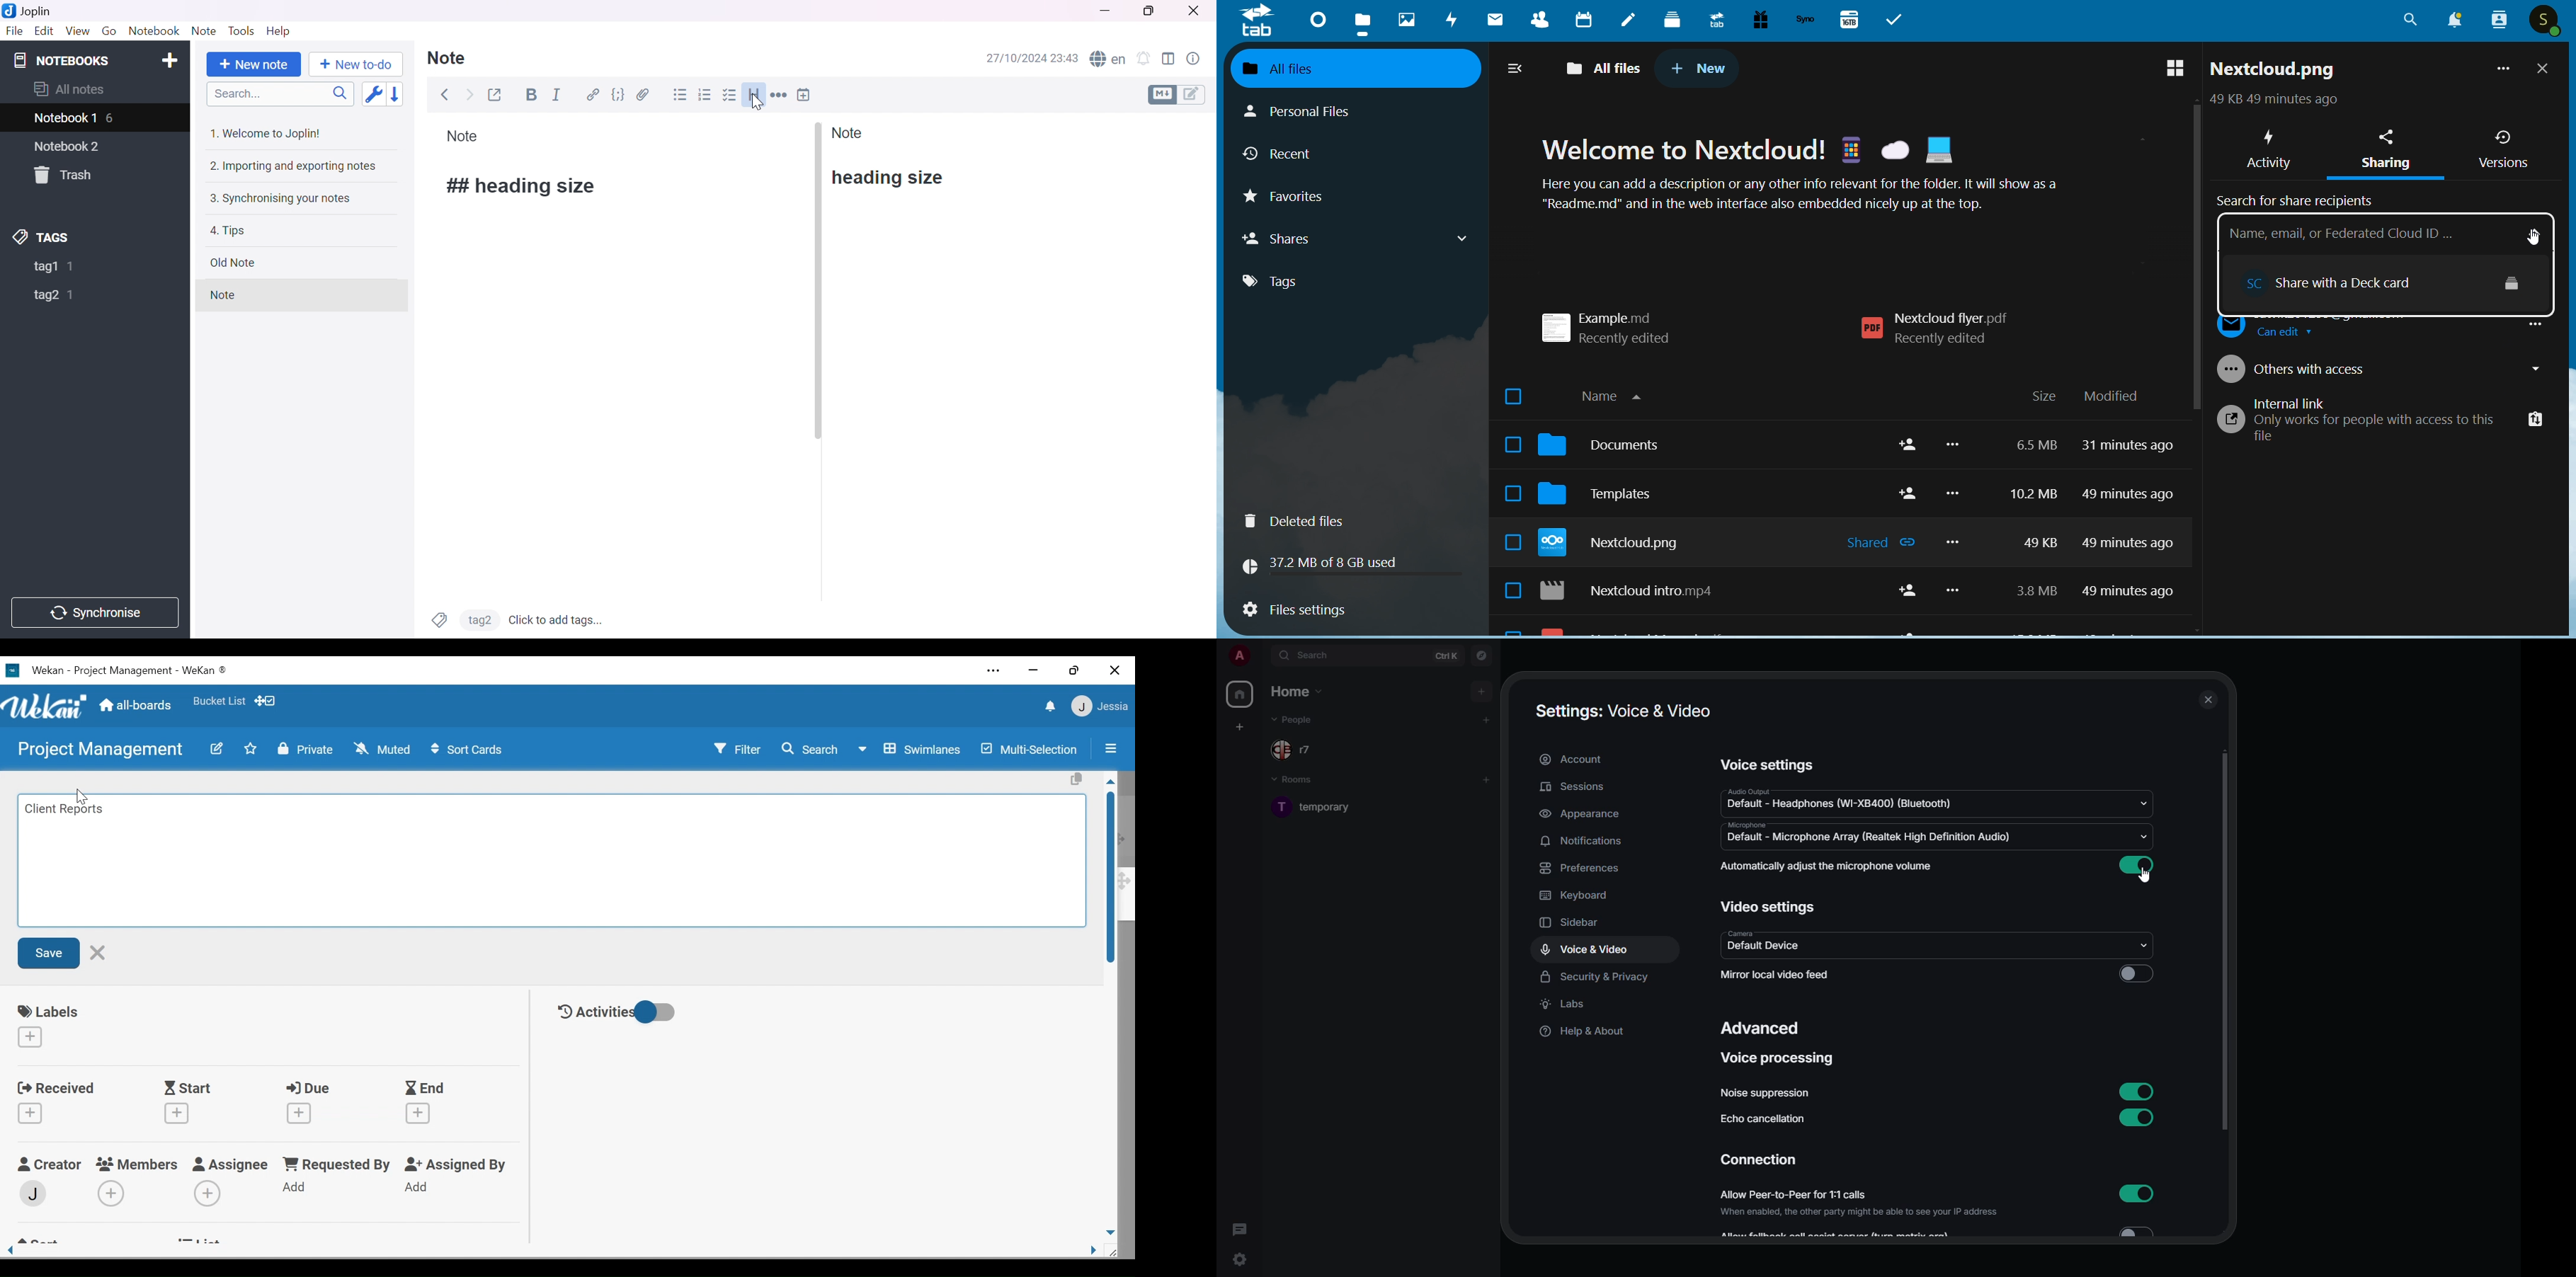  What do you see at coordinates (1481, 689) in the screenshot?
I see `add` at bounding box center [1481, 689].